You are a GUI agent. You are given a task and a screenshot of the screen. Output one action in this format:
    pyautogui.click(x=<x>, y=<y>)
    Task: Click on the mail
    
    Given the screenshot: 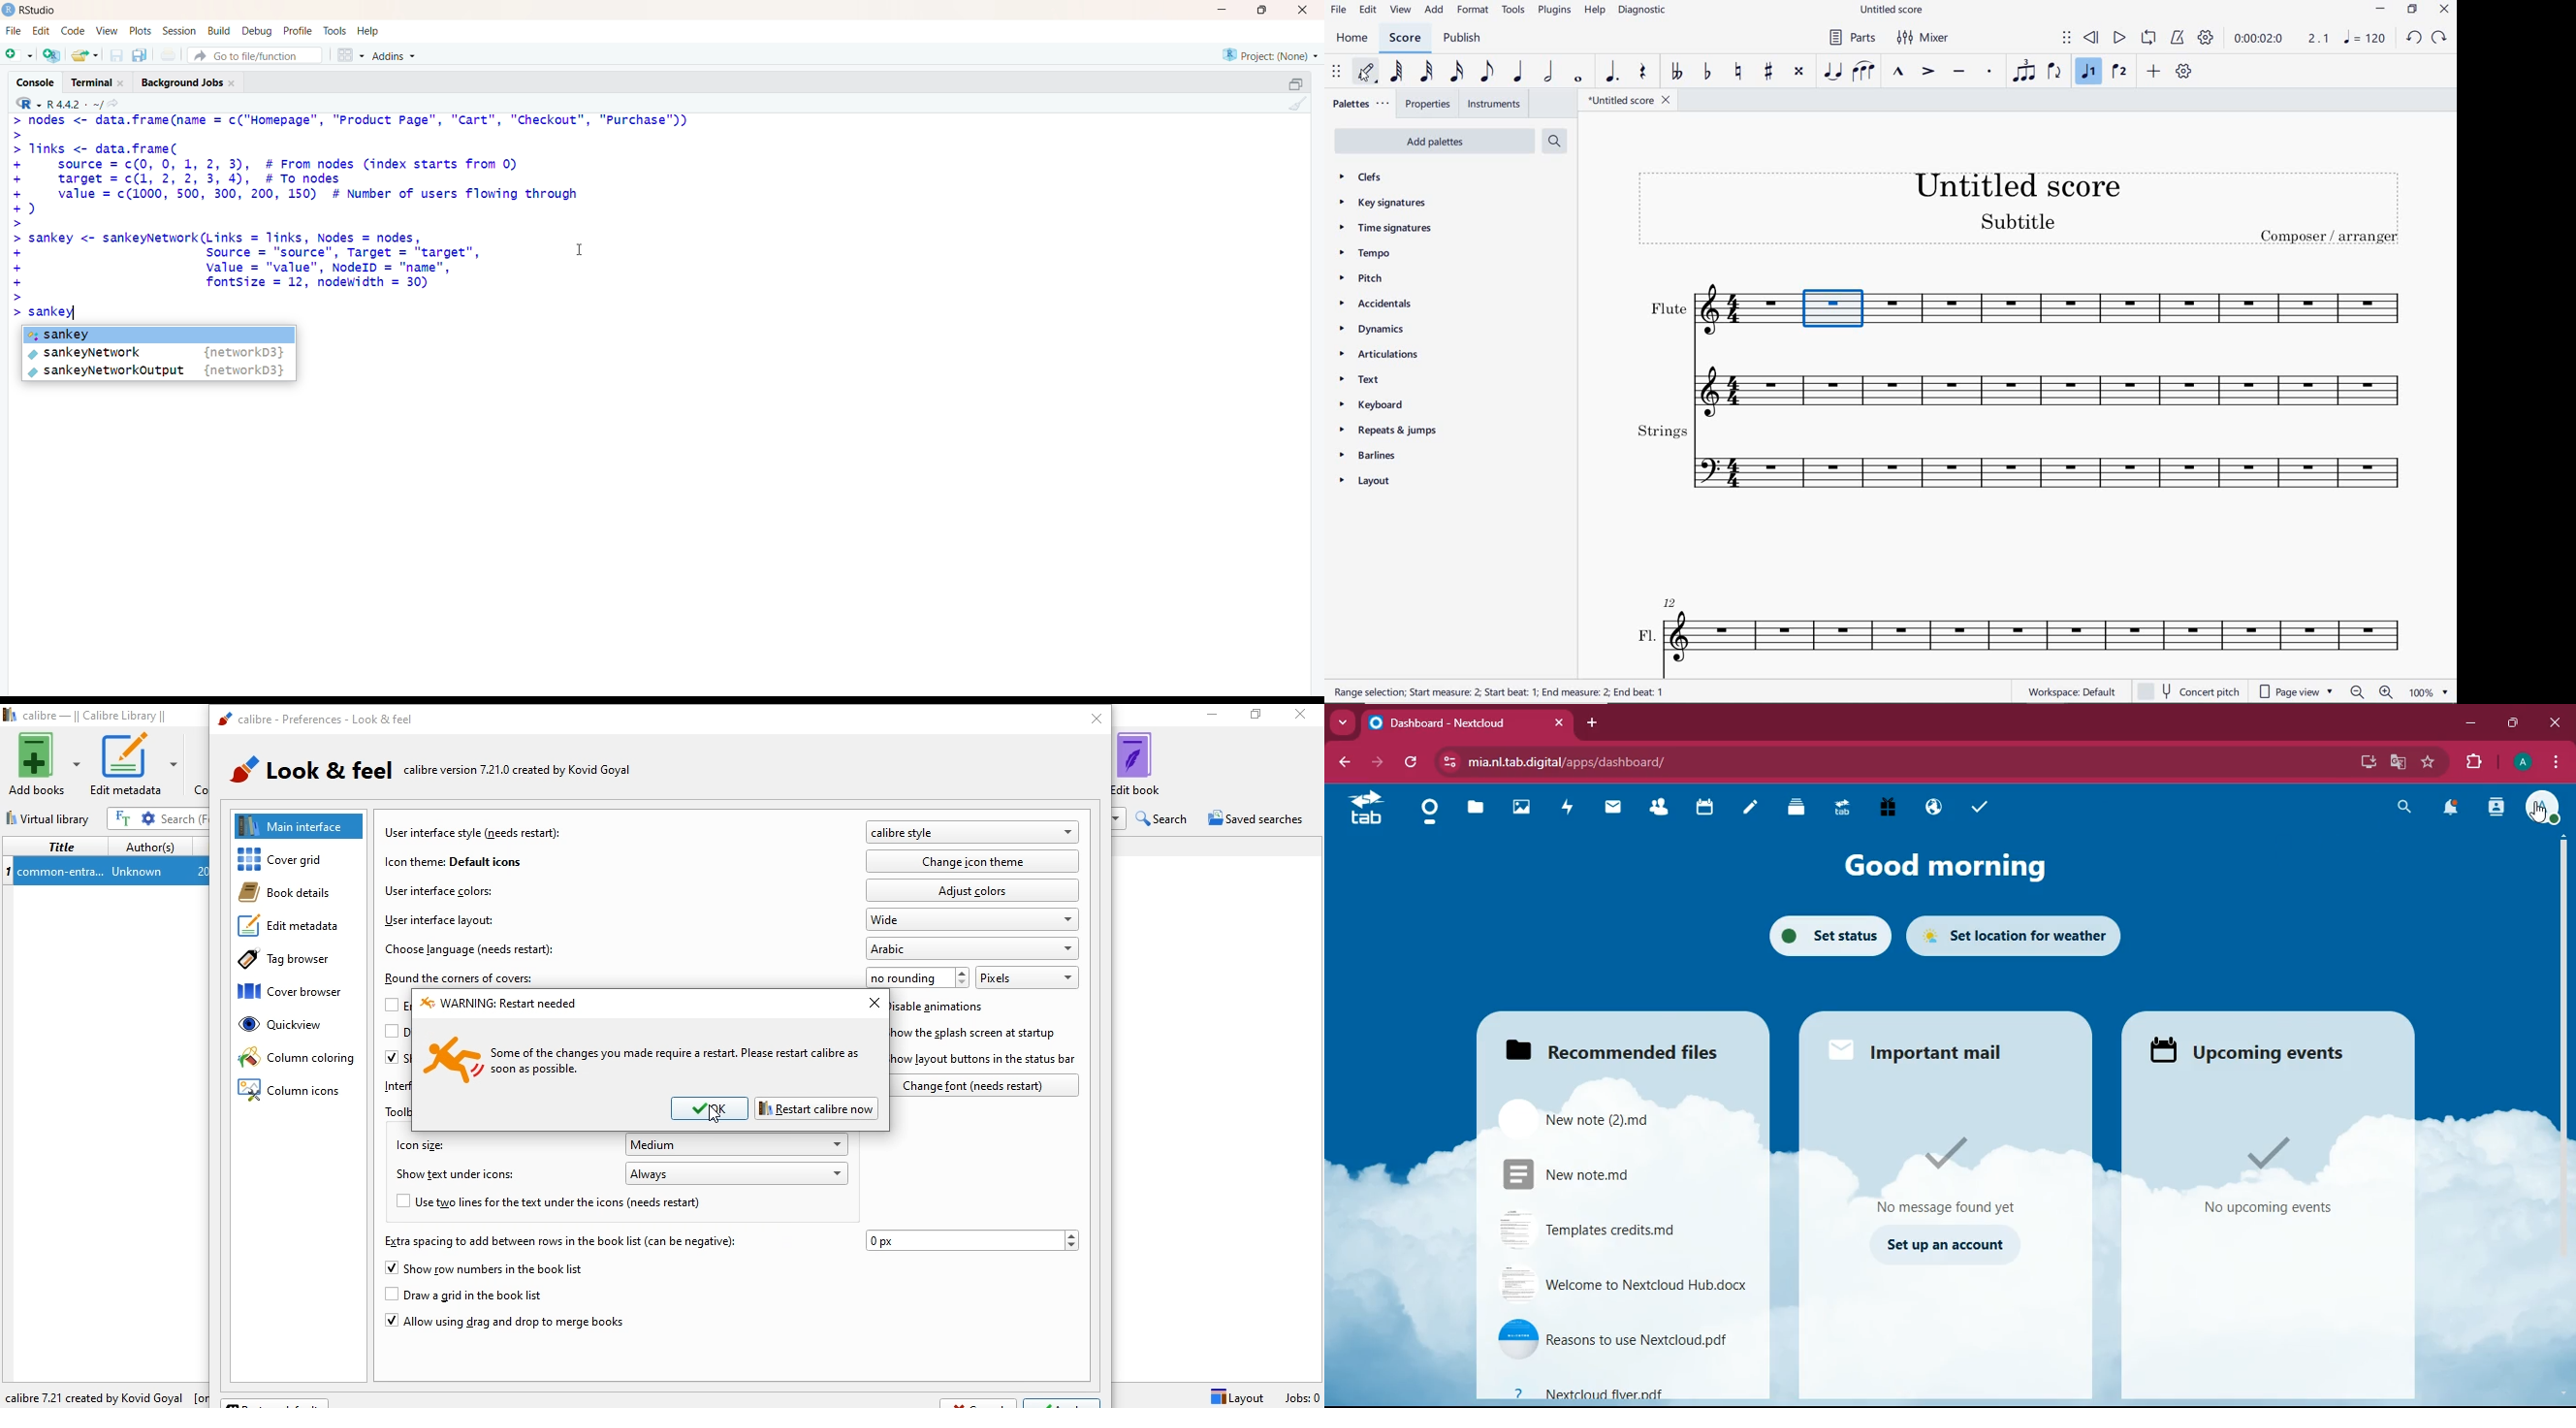 What is the action you would take?
    pyautogui.click(x=1926, y=1050)
    